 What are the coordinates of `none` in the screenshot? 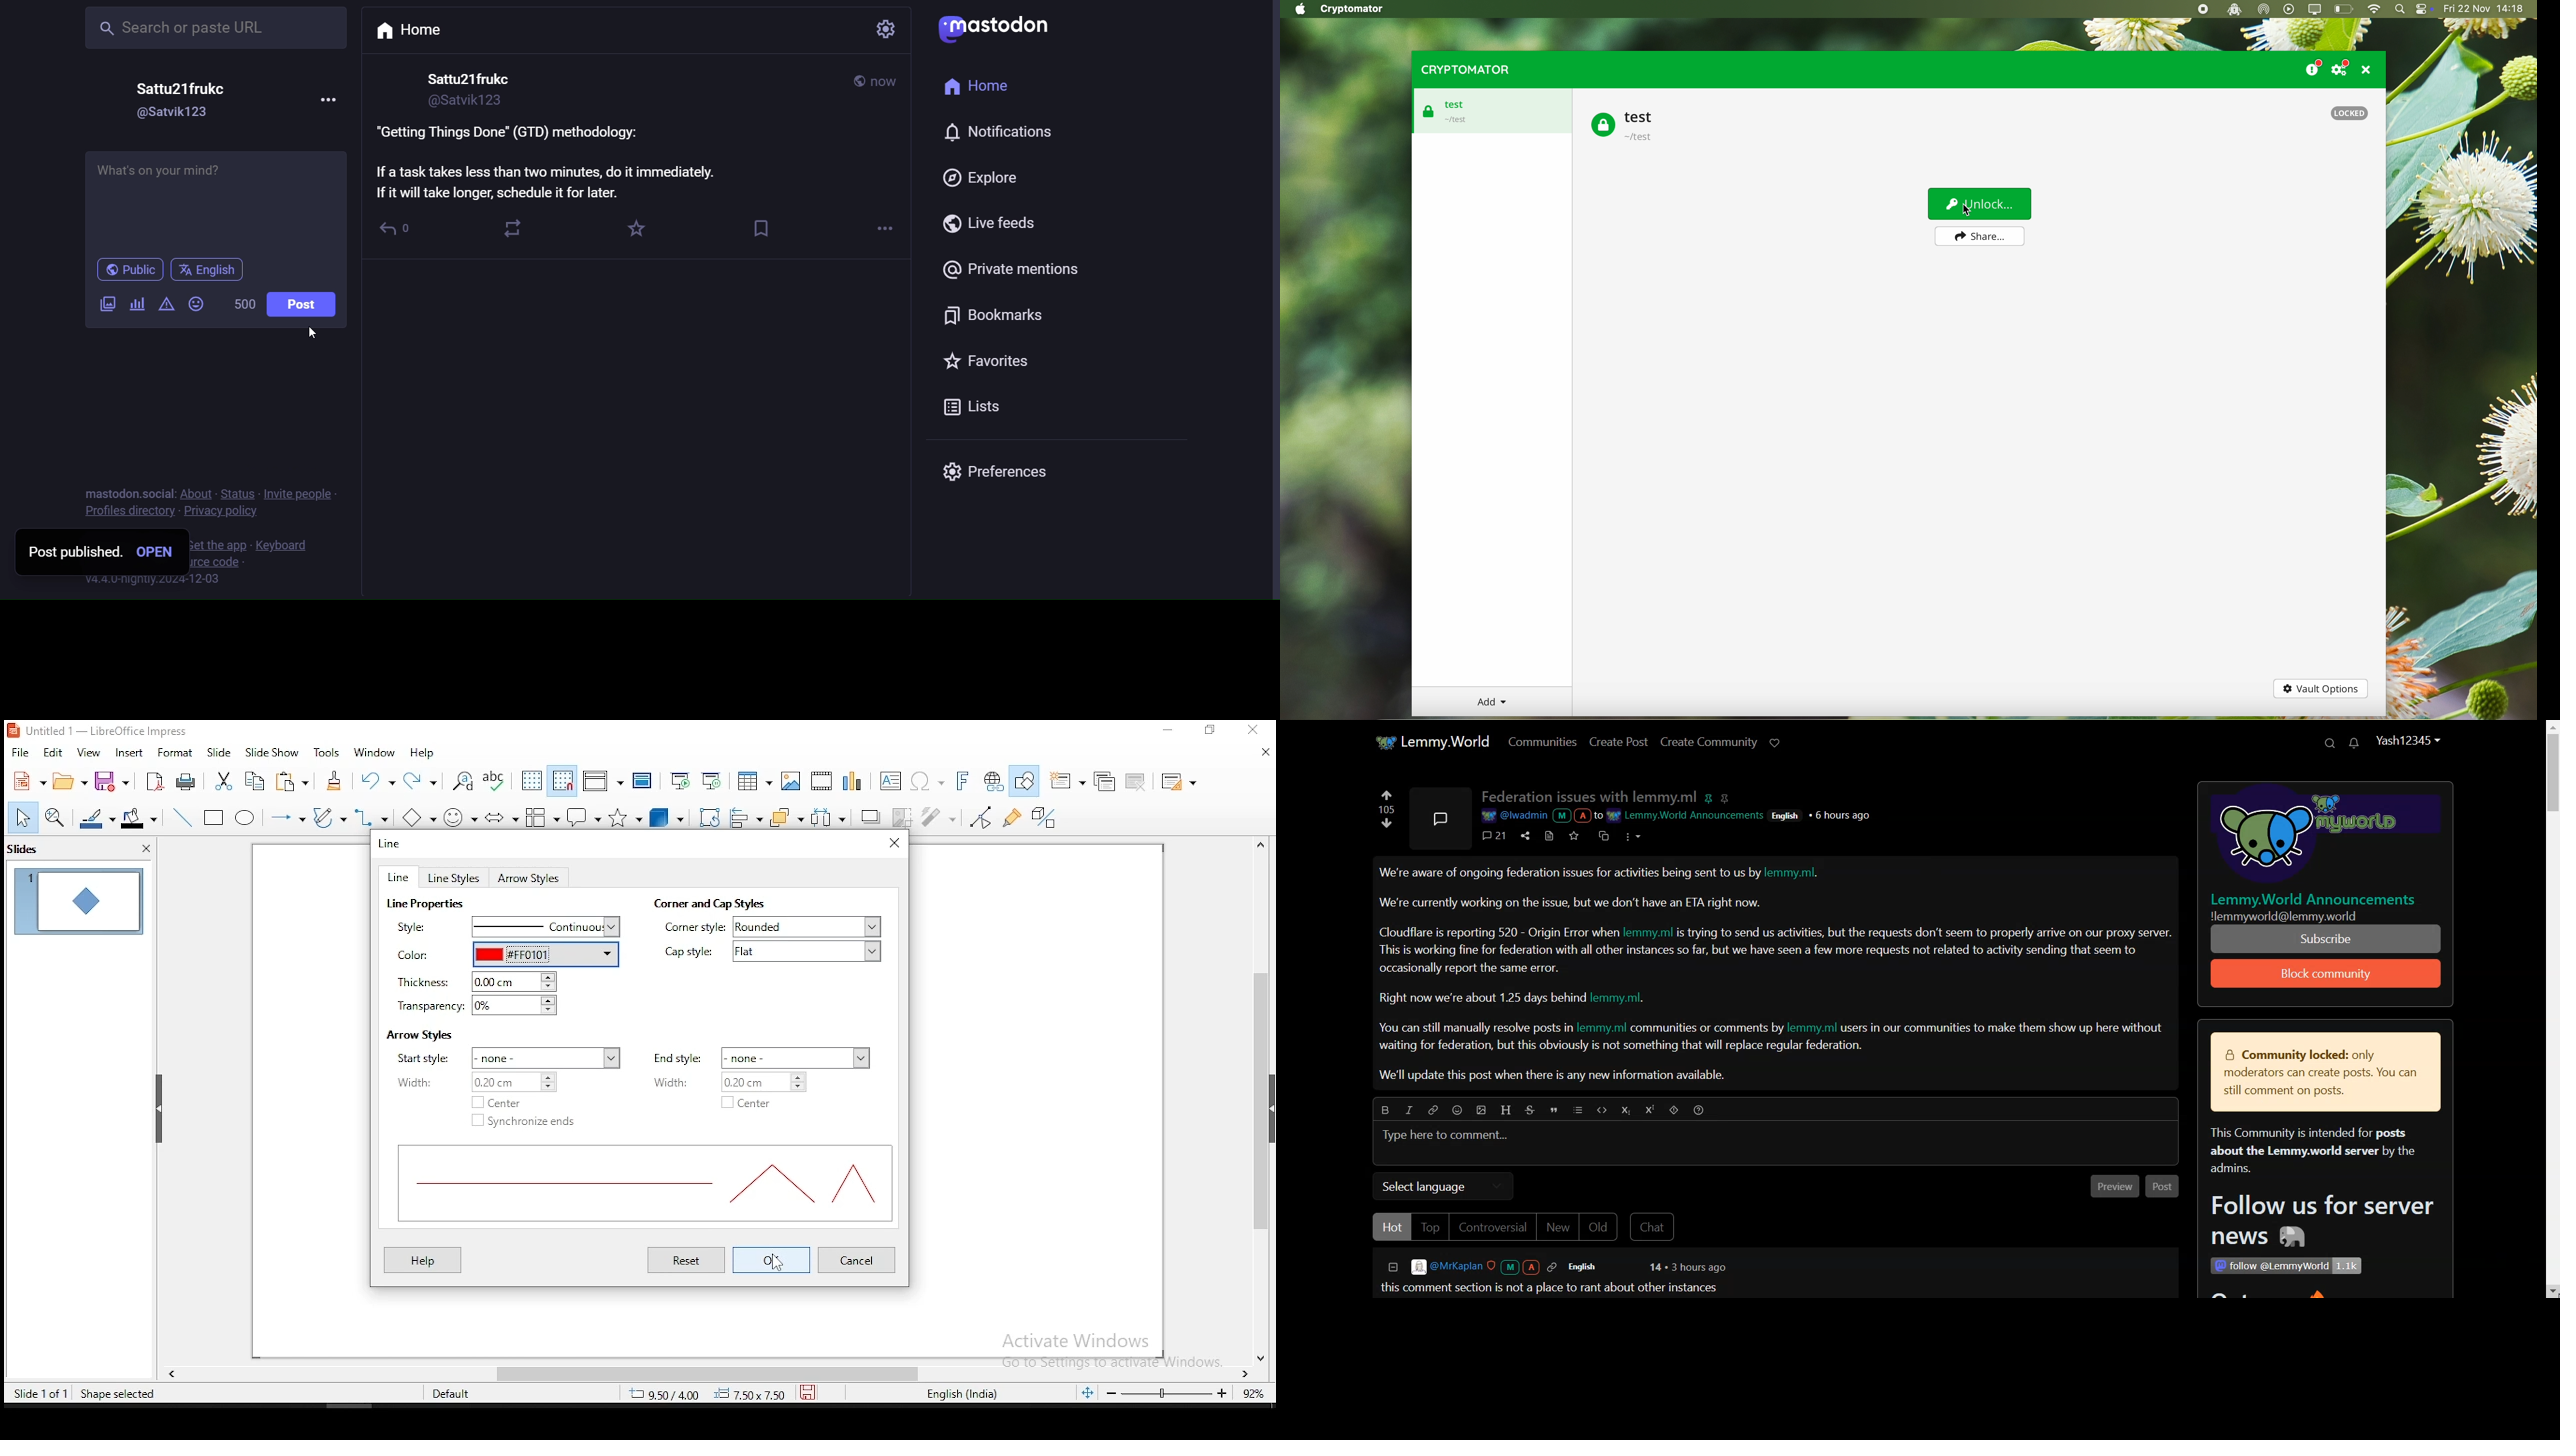 It's located at (798, 1056).